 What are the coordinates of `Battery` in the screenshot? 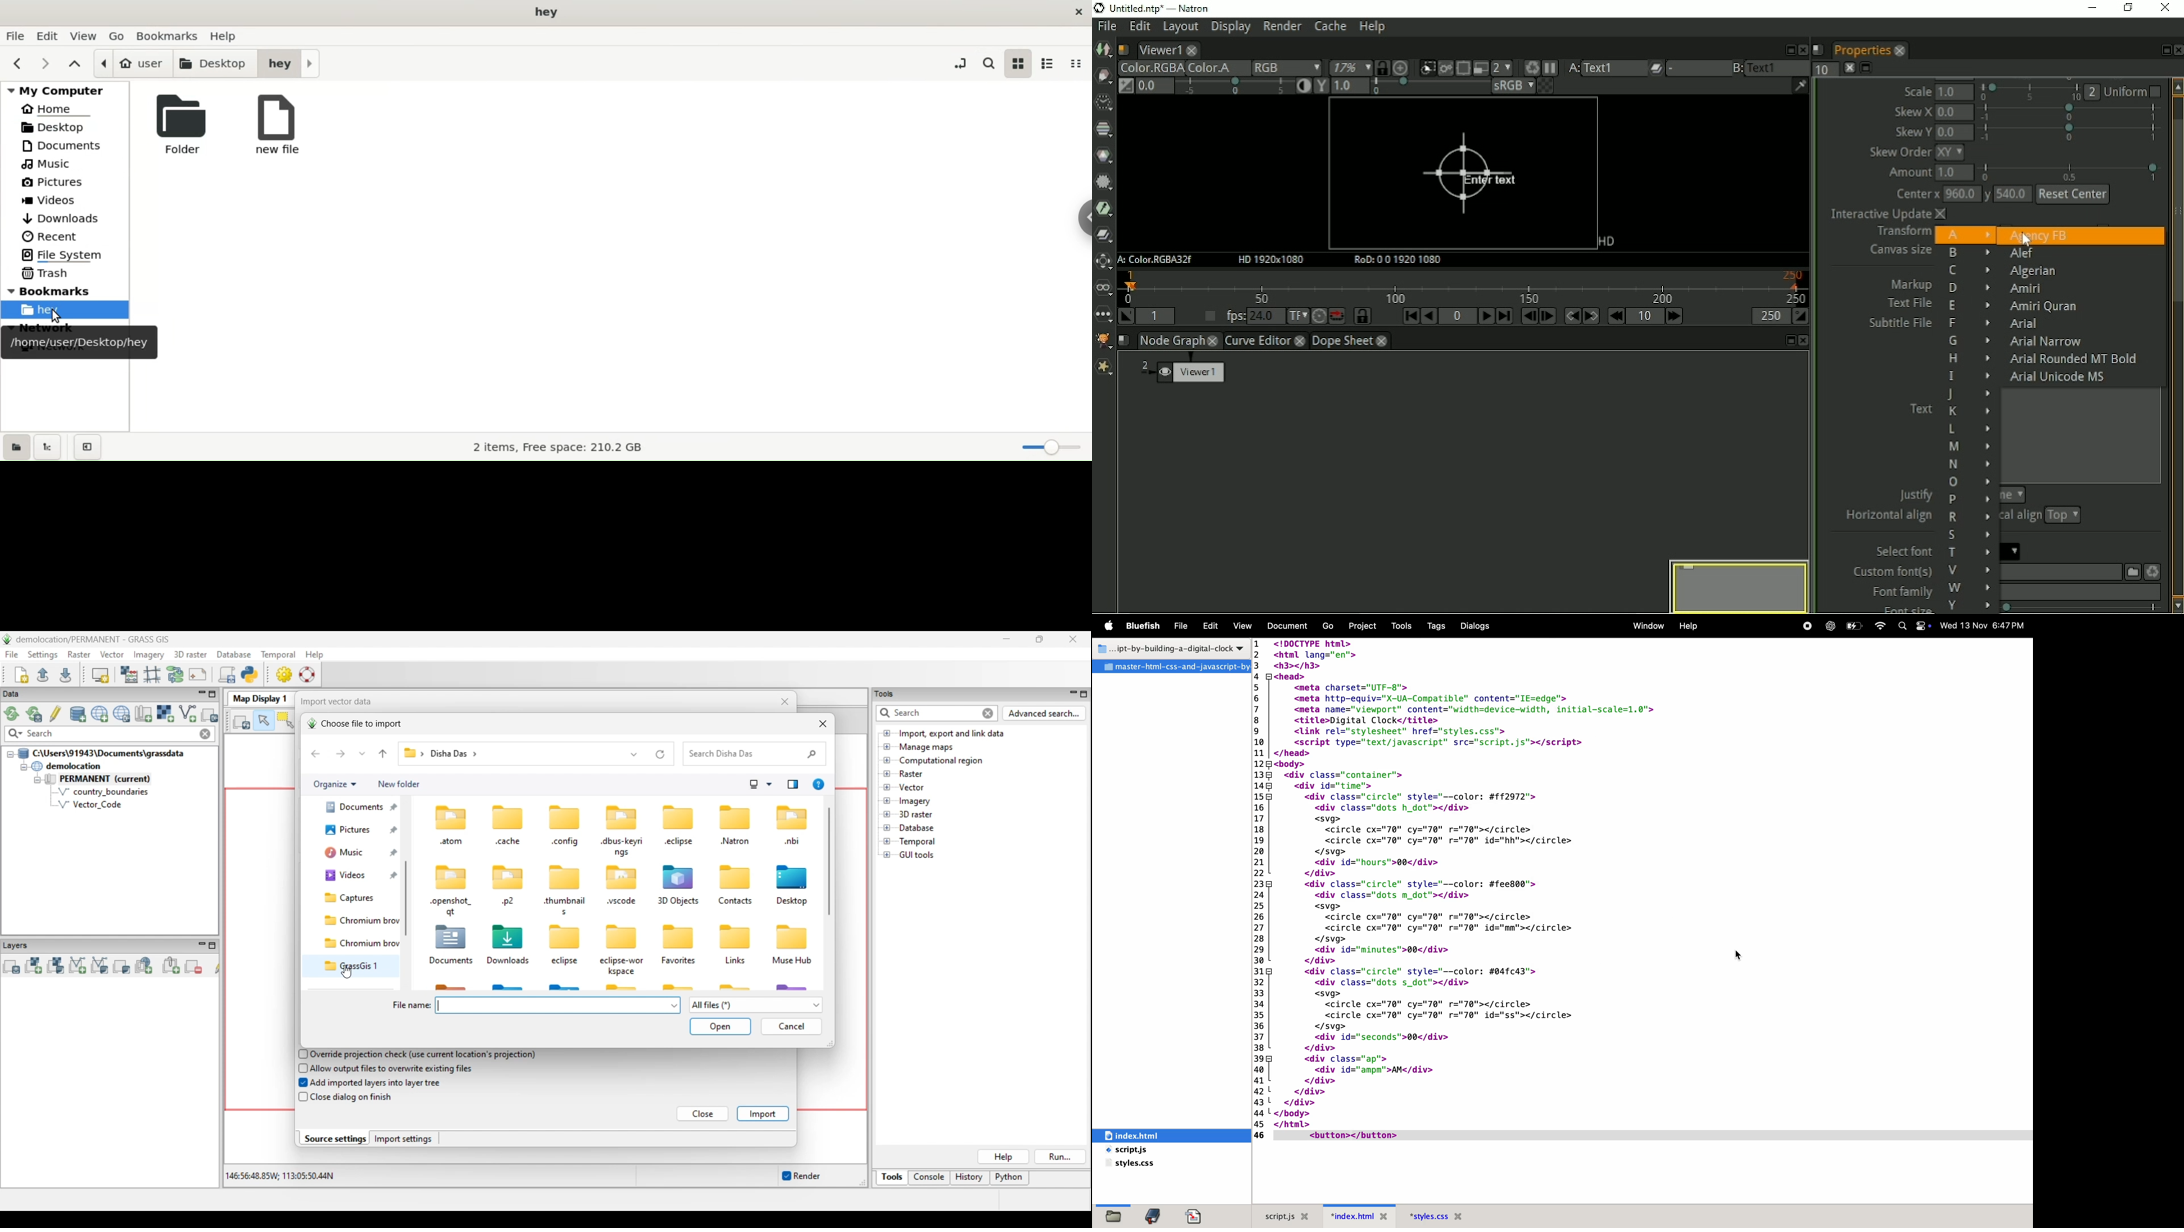 It's located at (1856, 625).